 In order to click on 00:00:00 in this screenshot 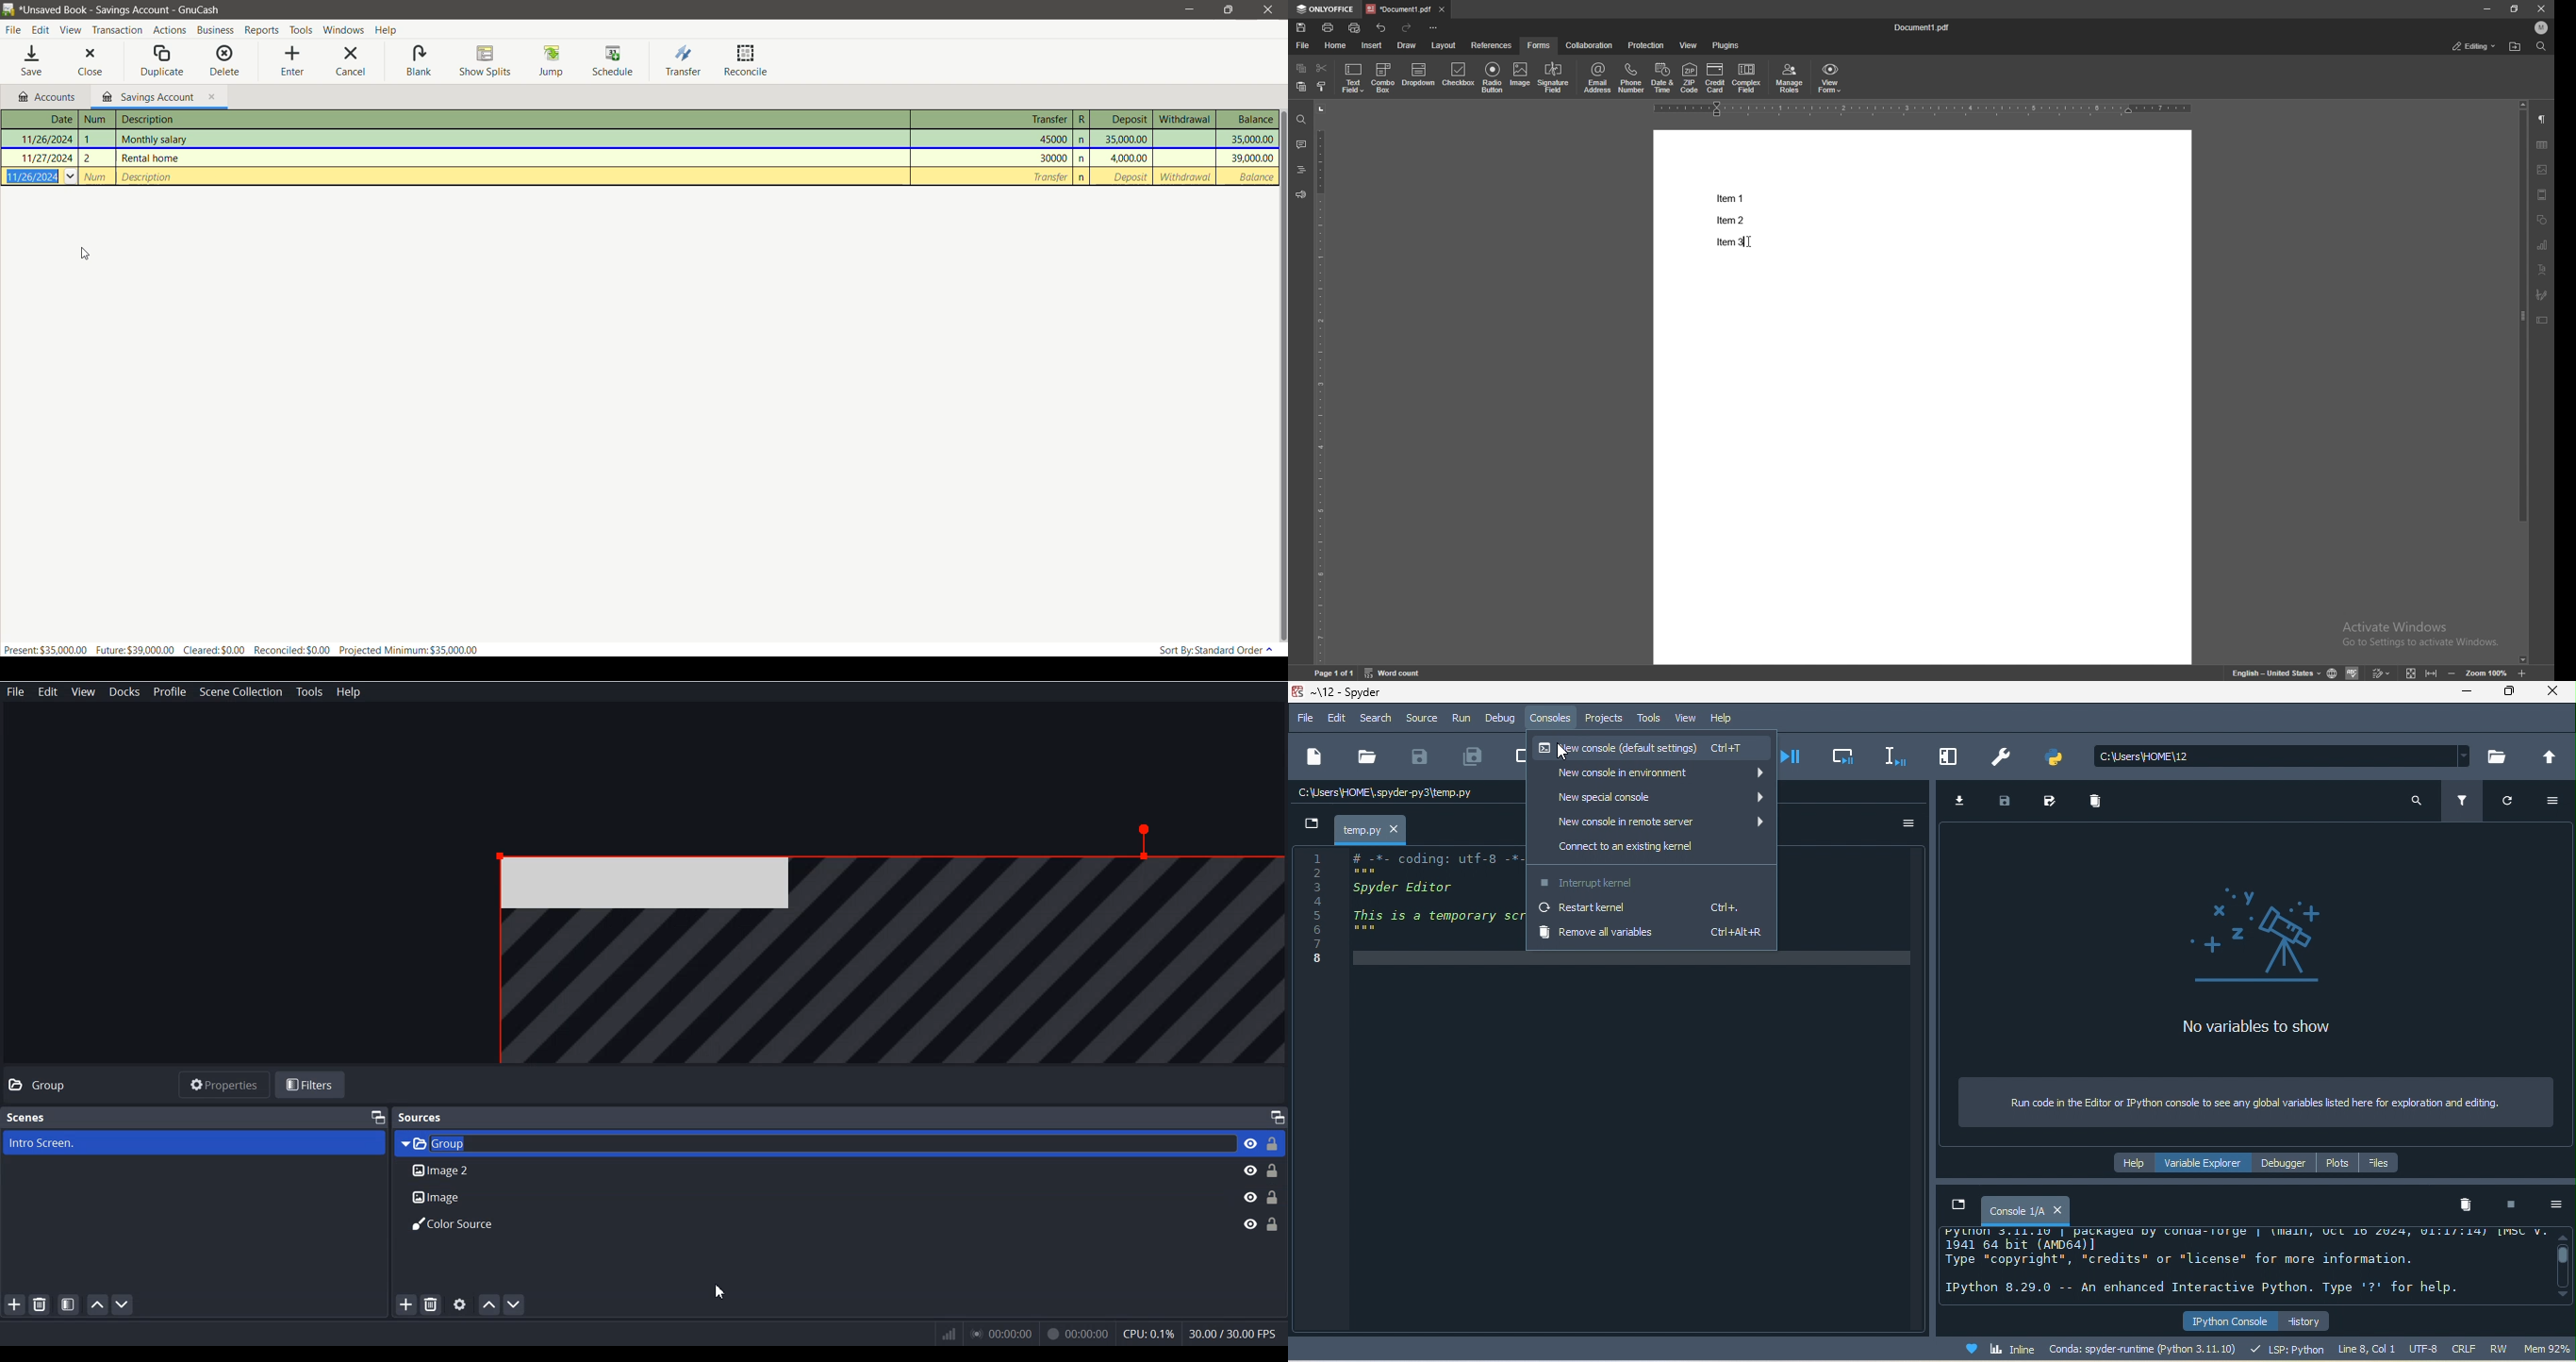, I will do `click(1004, 1335)`.